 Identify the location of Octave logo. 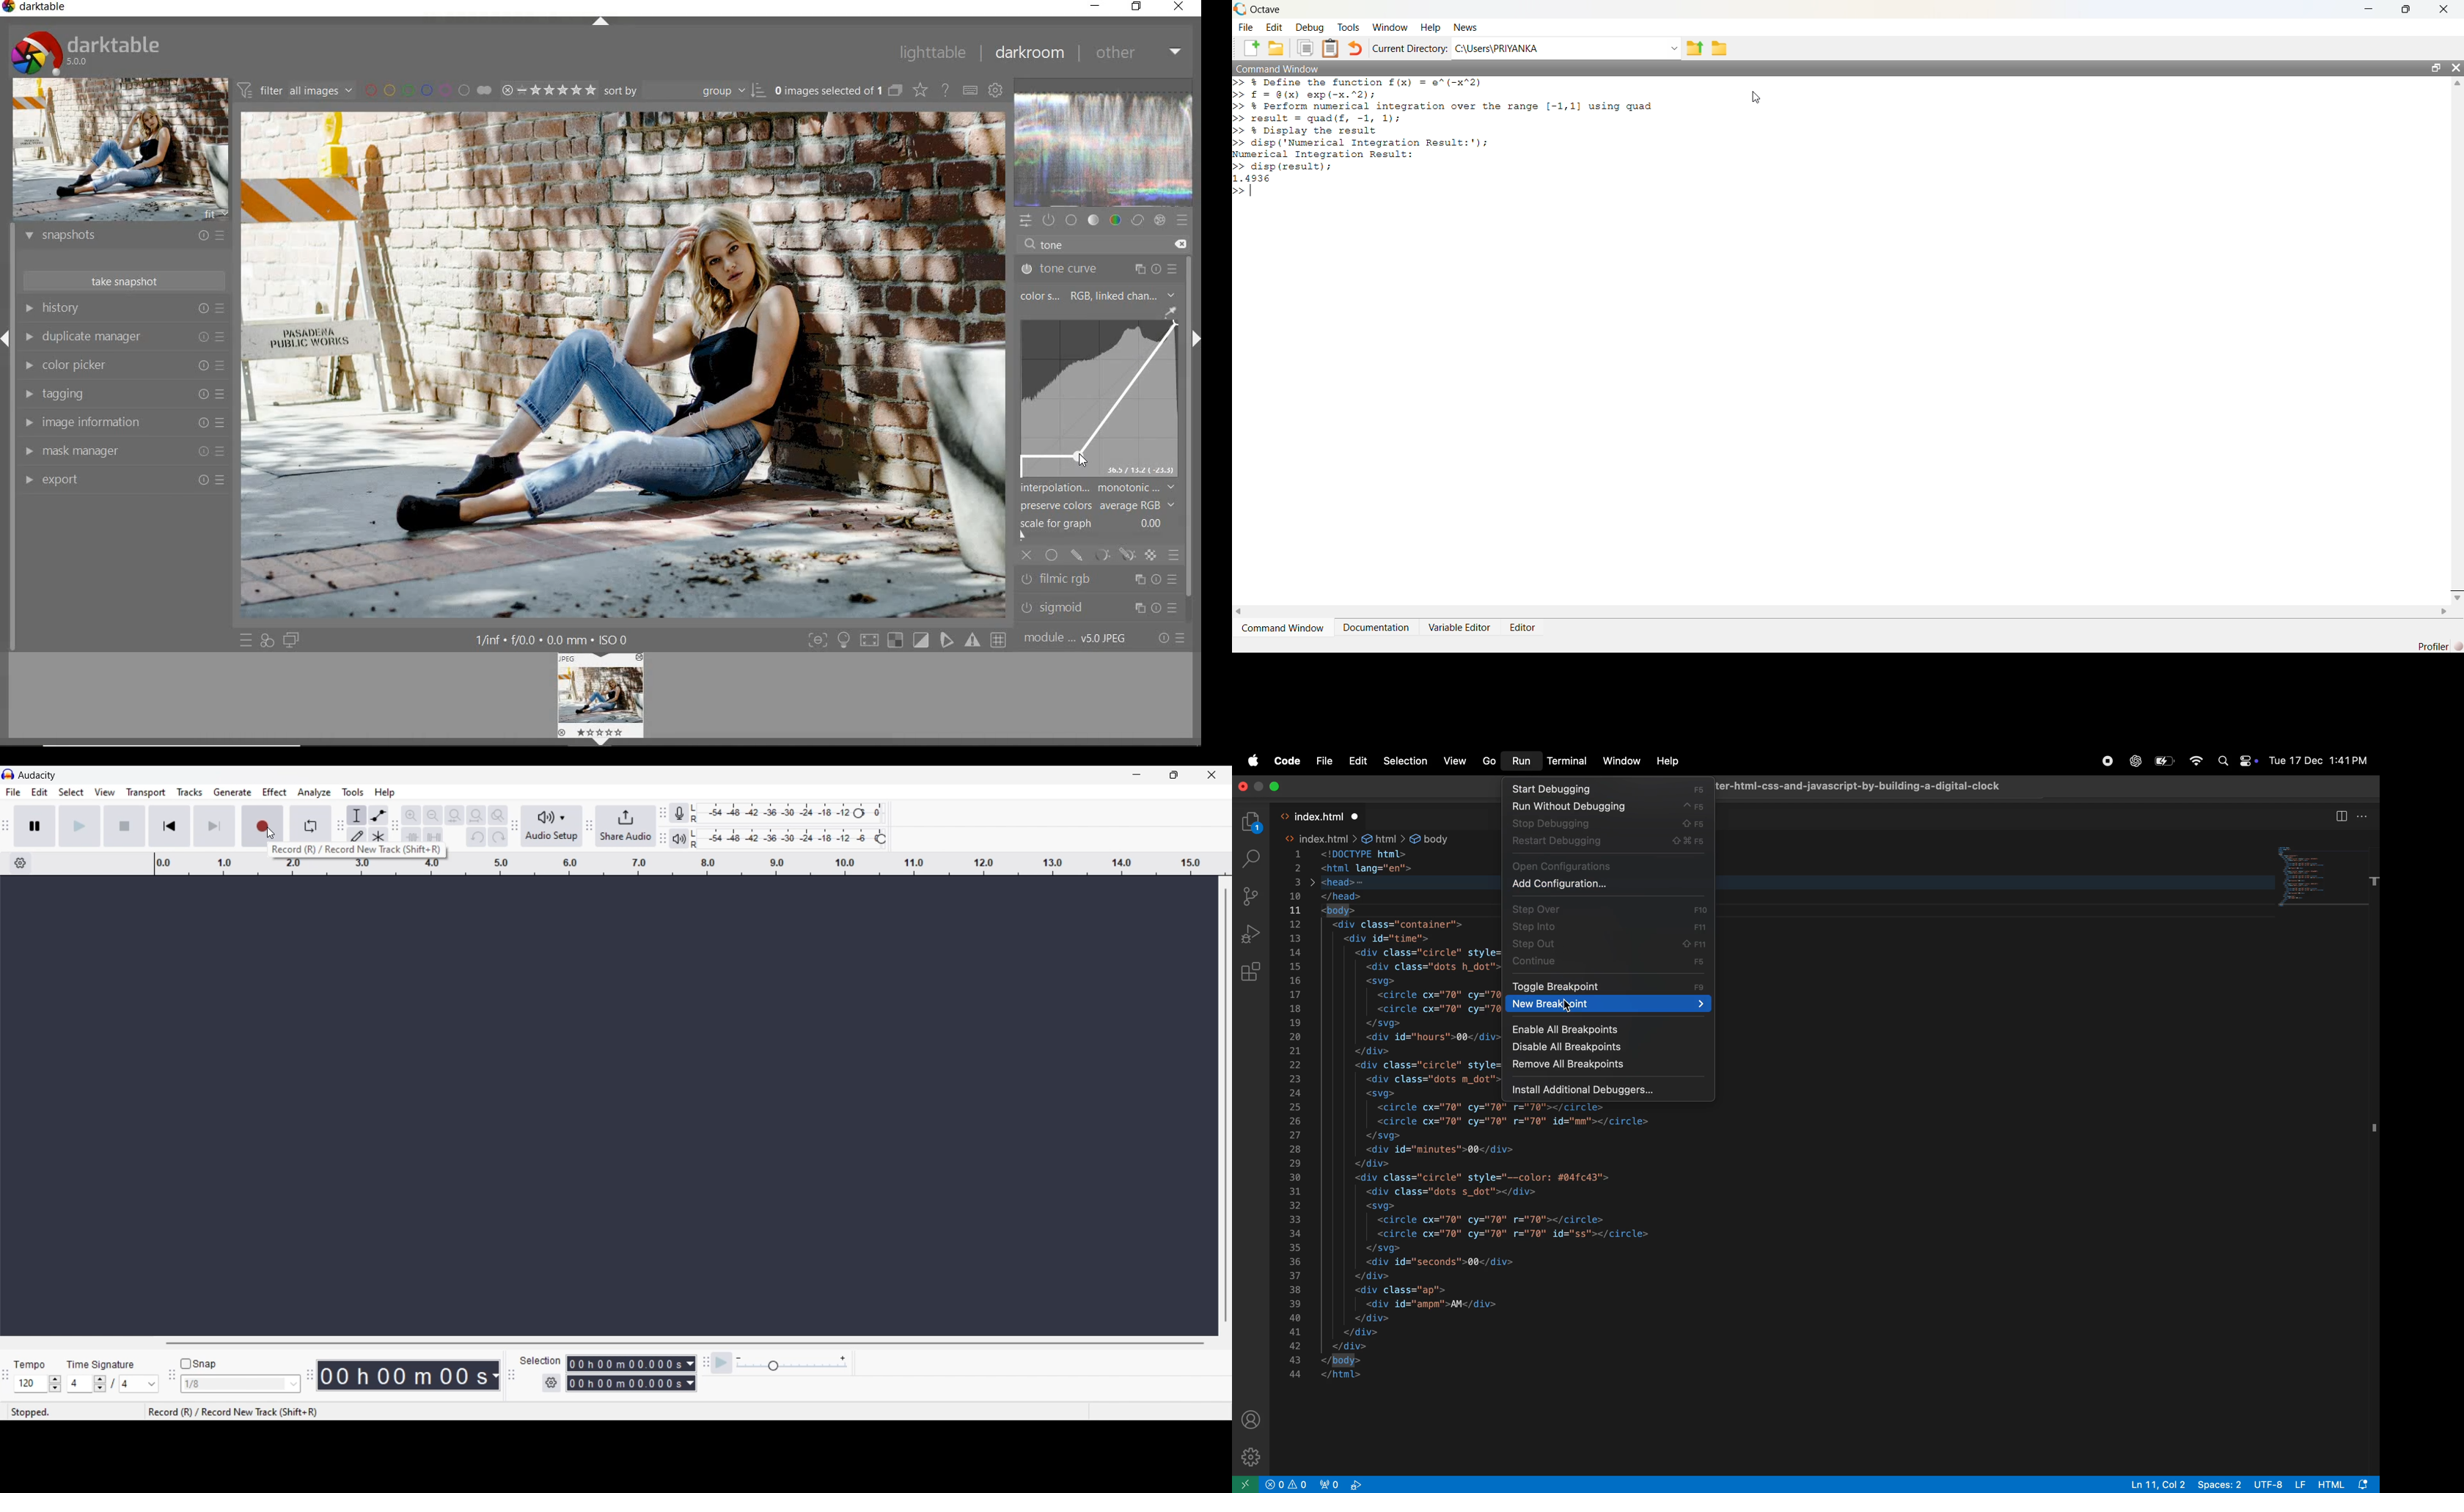
(1240, 8).